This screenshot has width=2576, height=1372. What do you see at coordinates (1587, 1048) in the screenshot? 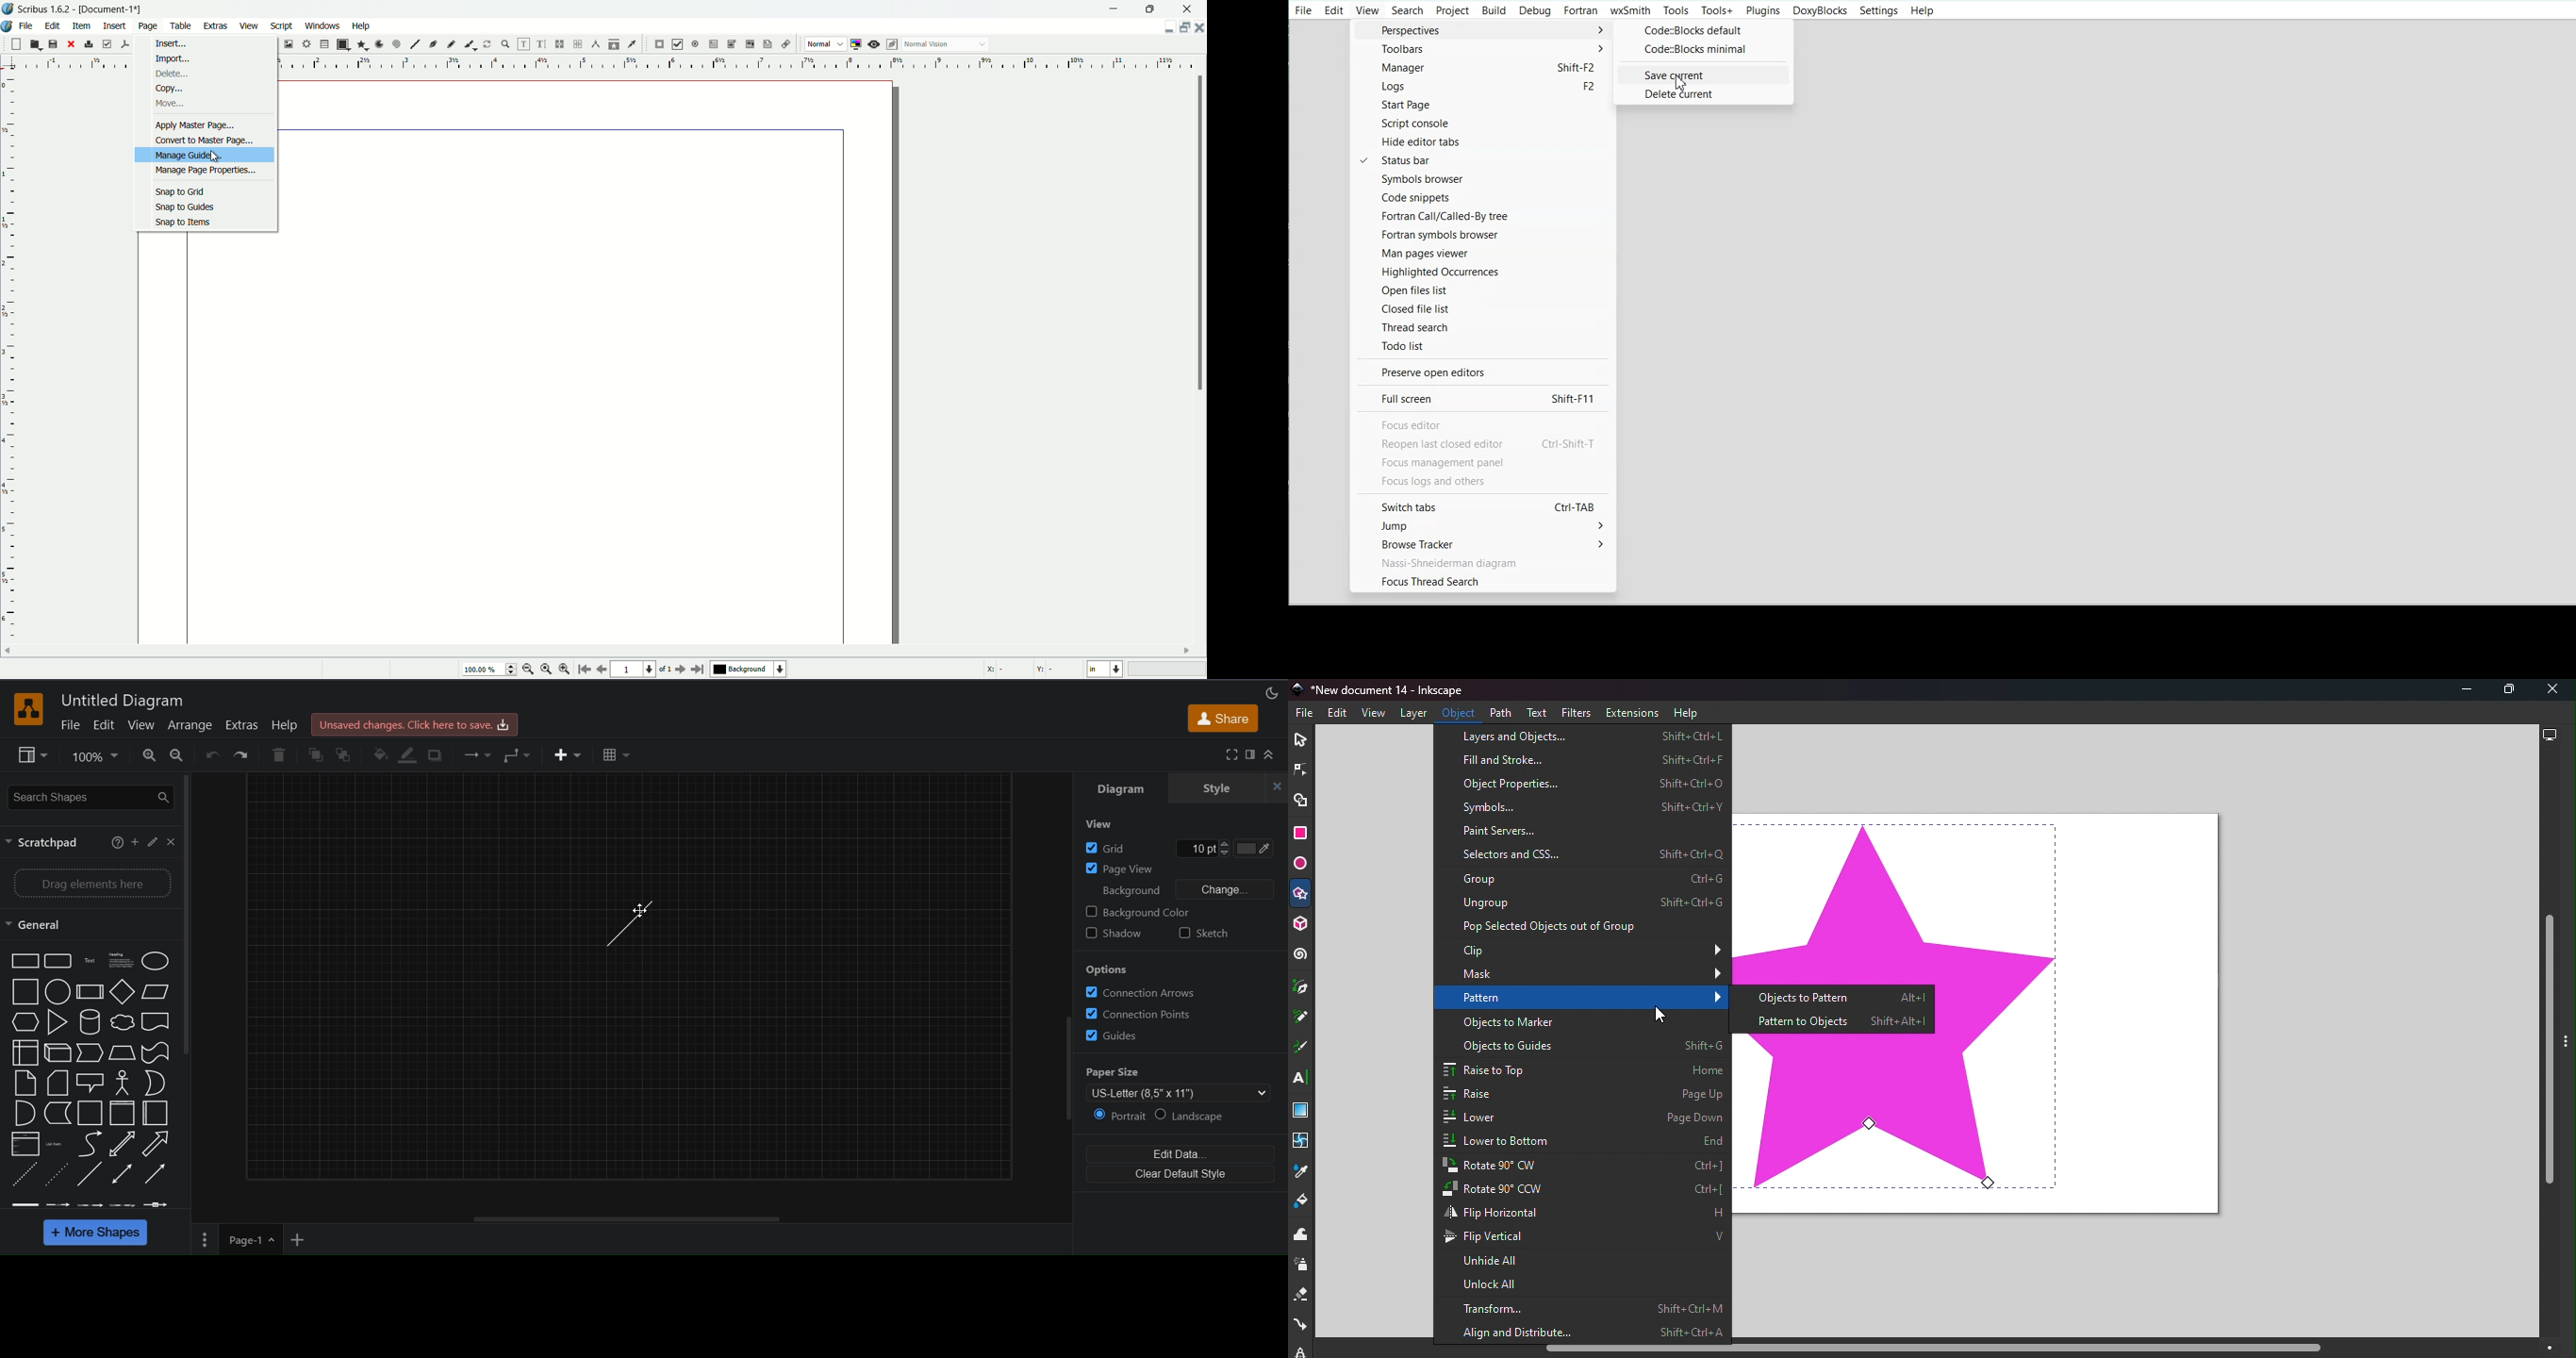
I see `Objects to guide` at bounding box center [1587, 1048].